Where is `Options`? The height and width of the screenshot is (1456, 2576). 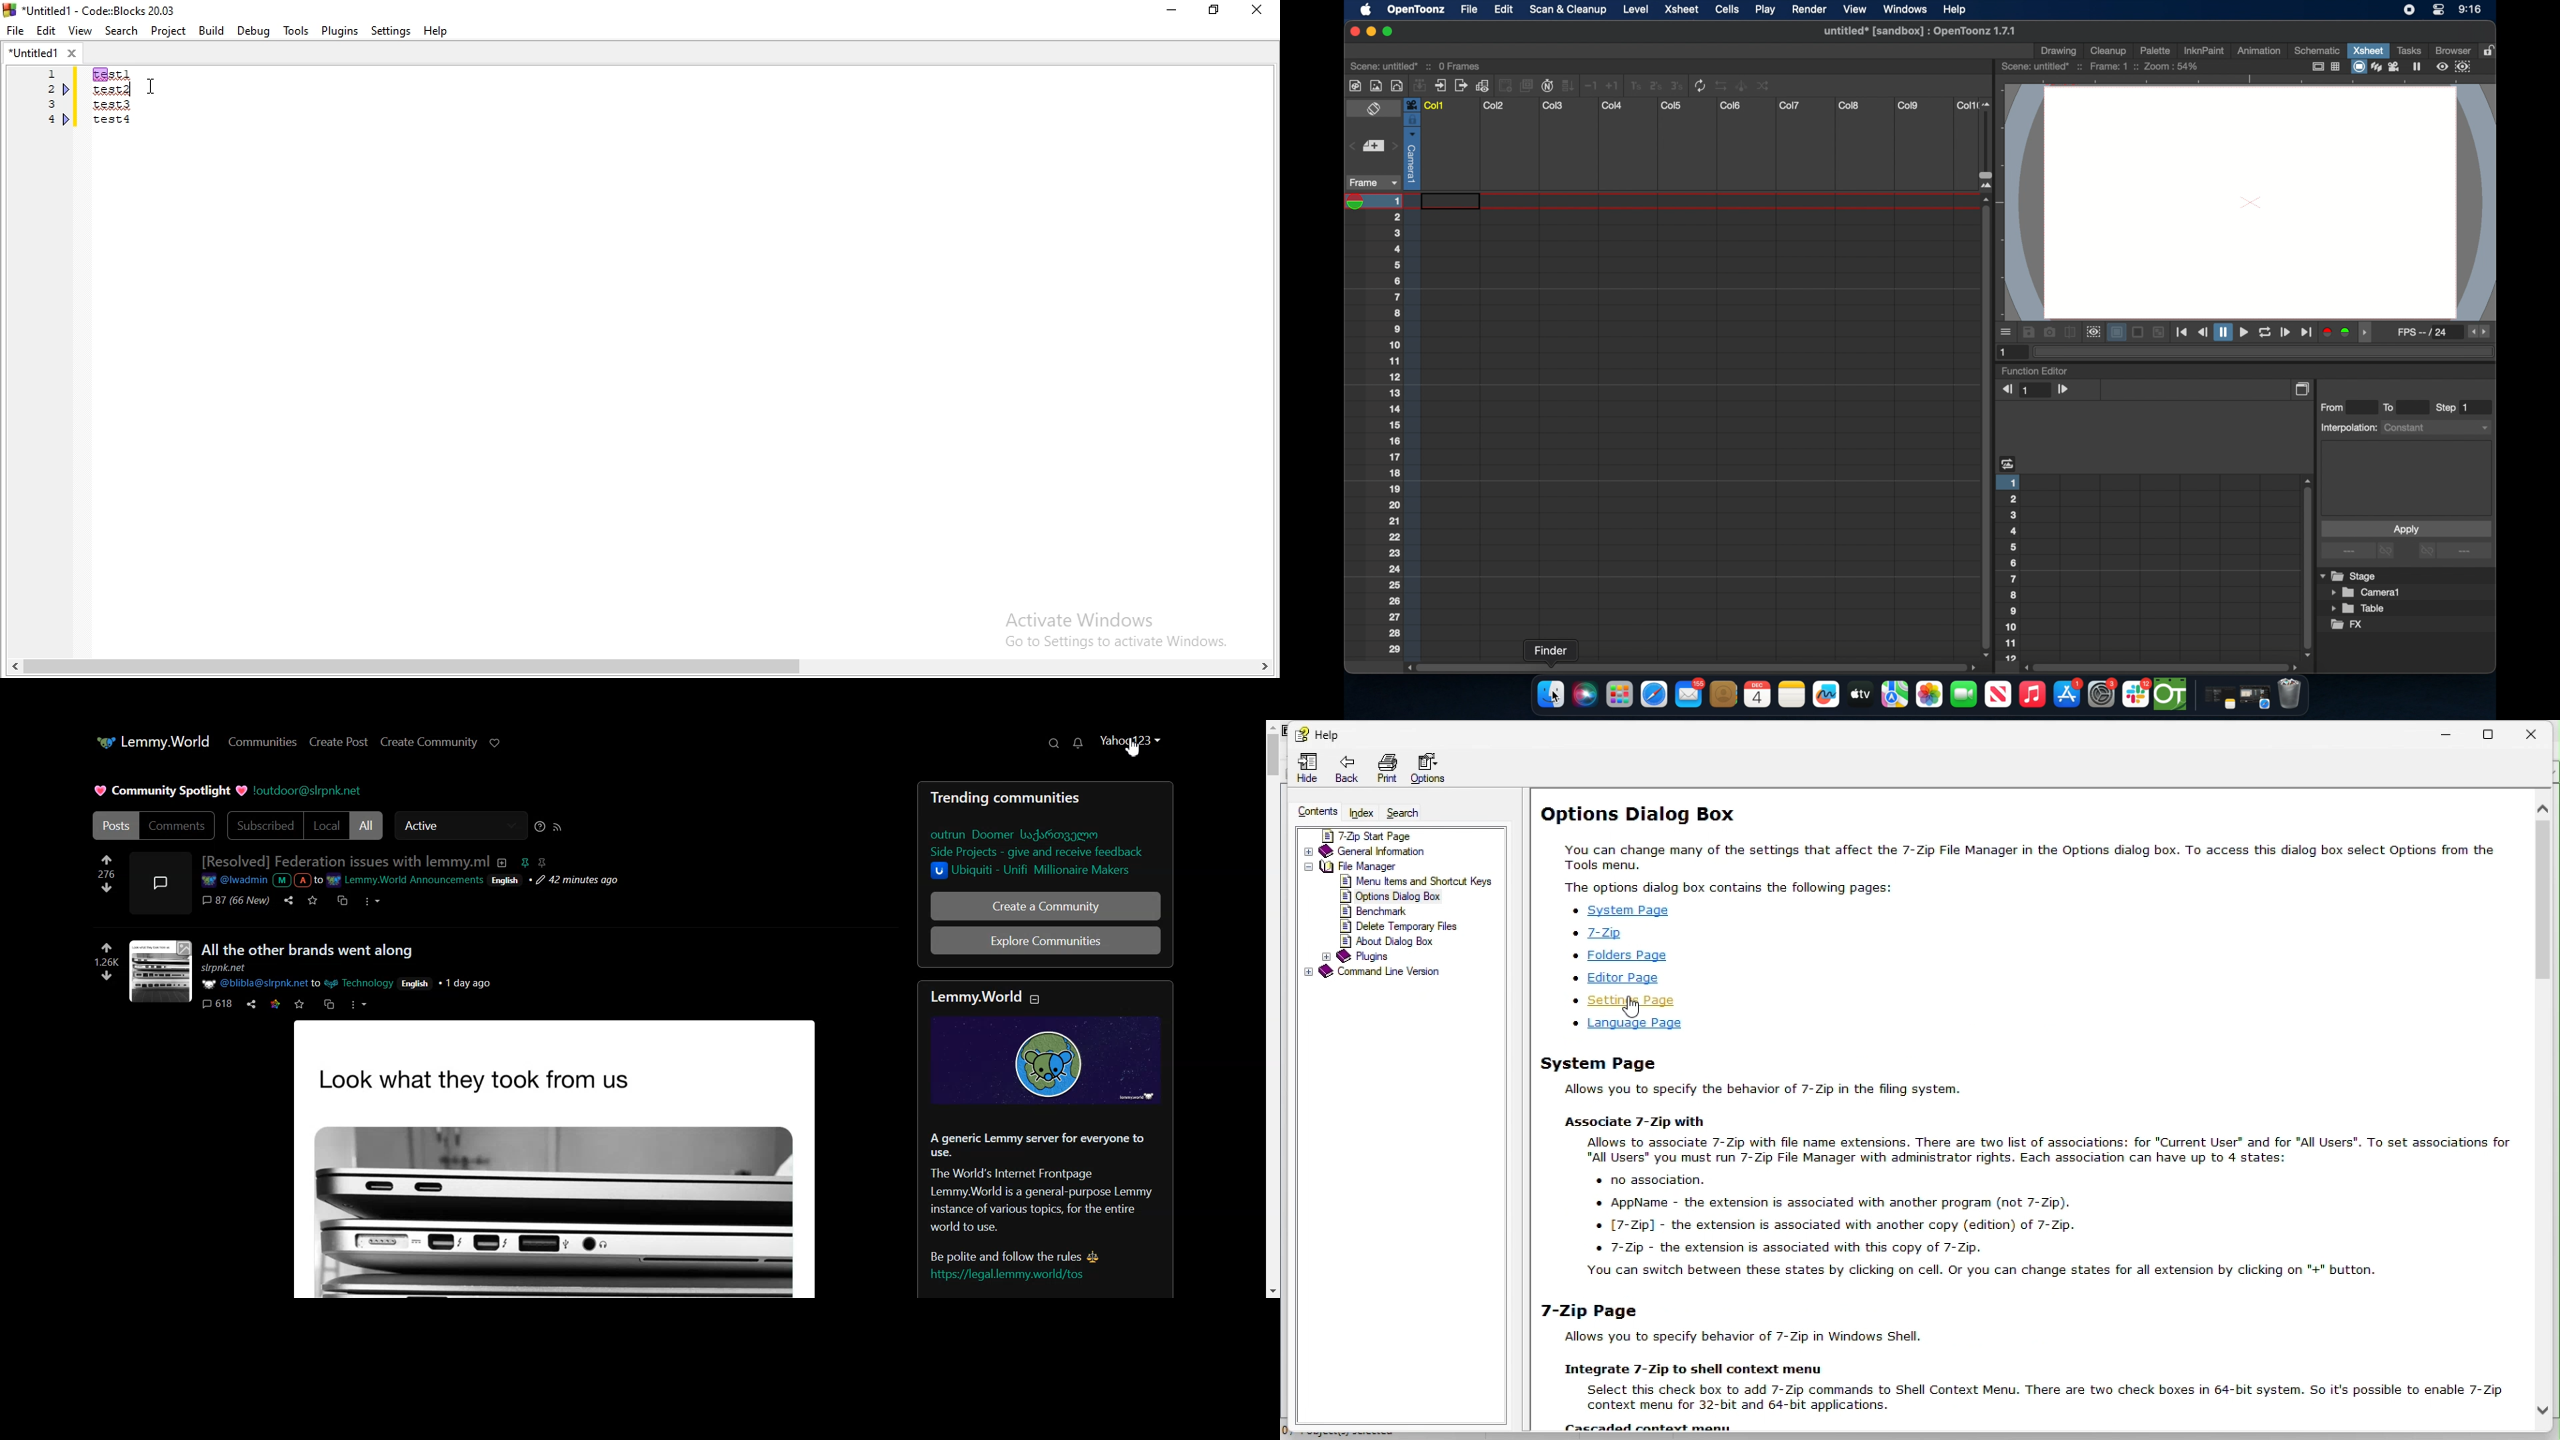
Options is located at coordinates (1434, 771).